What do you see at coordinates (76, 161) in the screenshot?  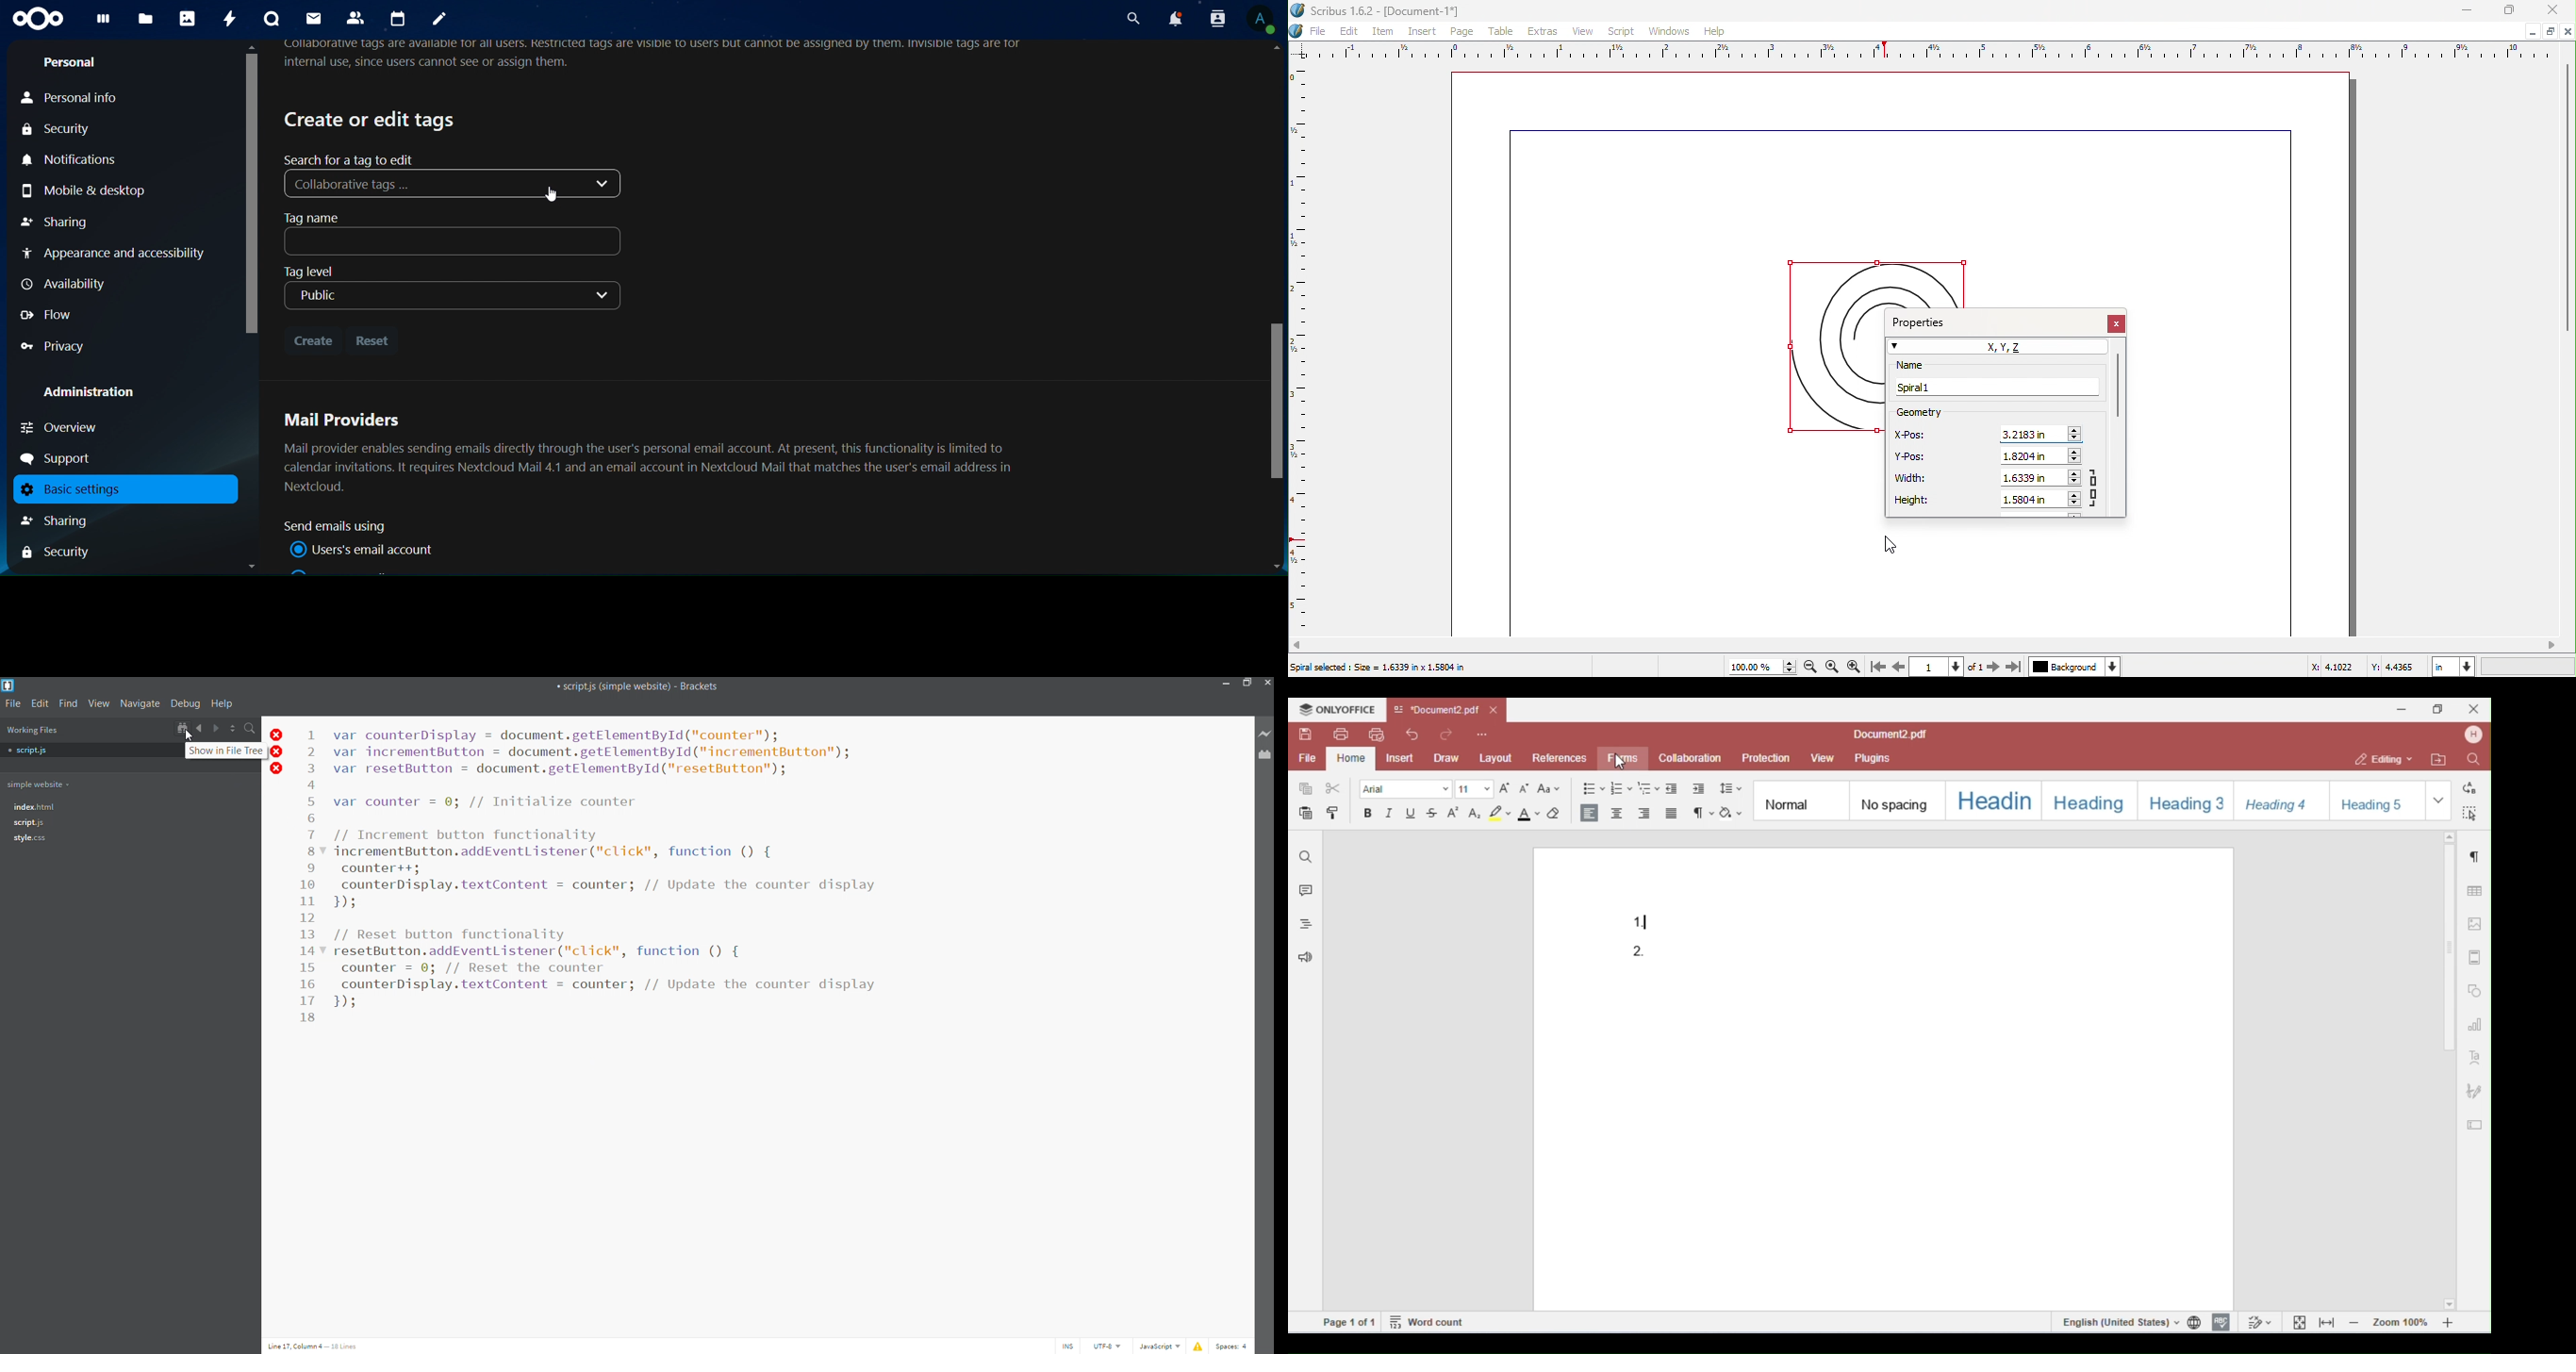 I see `notifications` at bounding box center [76, 161].